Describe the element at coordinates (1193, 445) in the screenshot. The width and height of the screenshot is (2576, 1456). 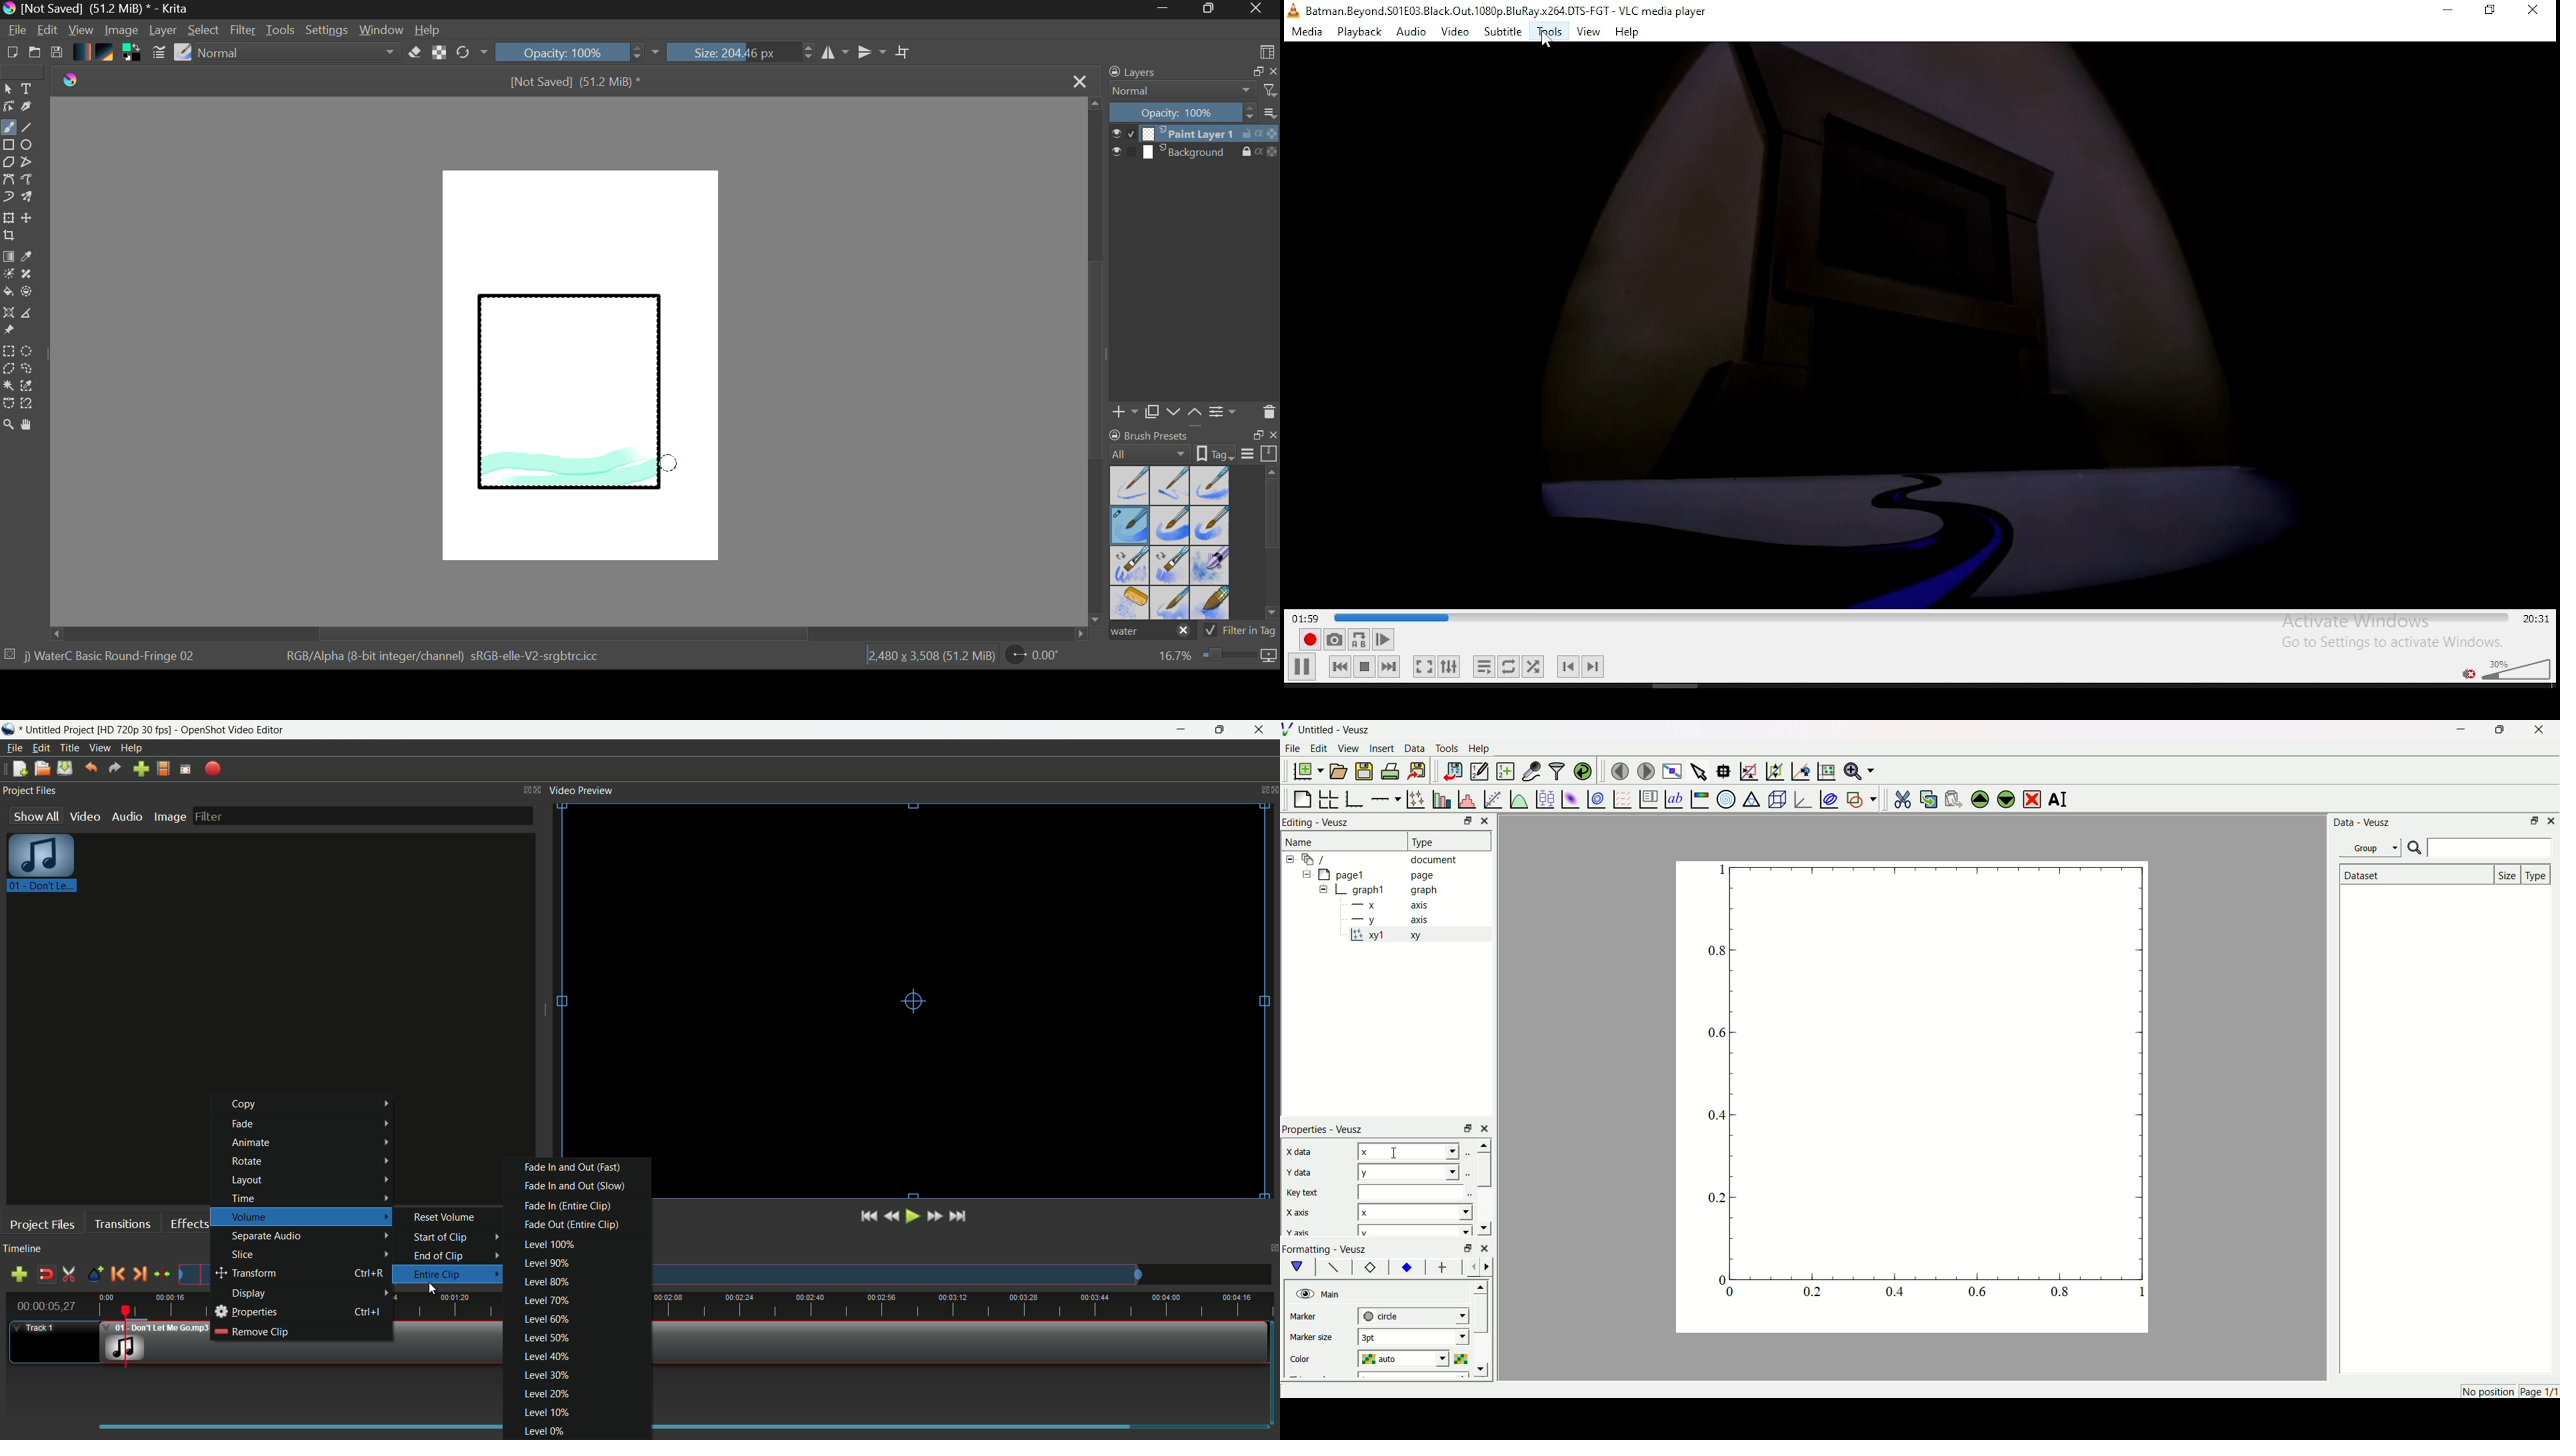
I see `Brush presets docket` at that location.